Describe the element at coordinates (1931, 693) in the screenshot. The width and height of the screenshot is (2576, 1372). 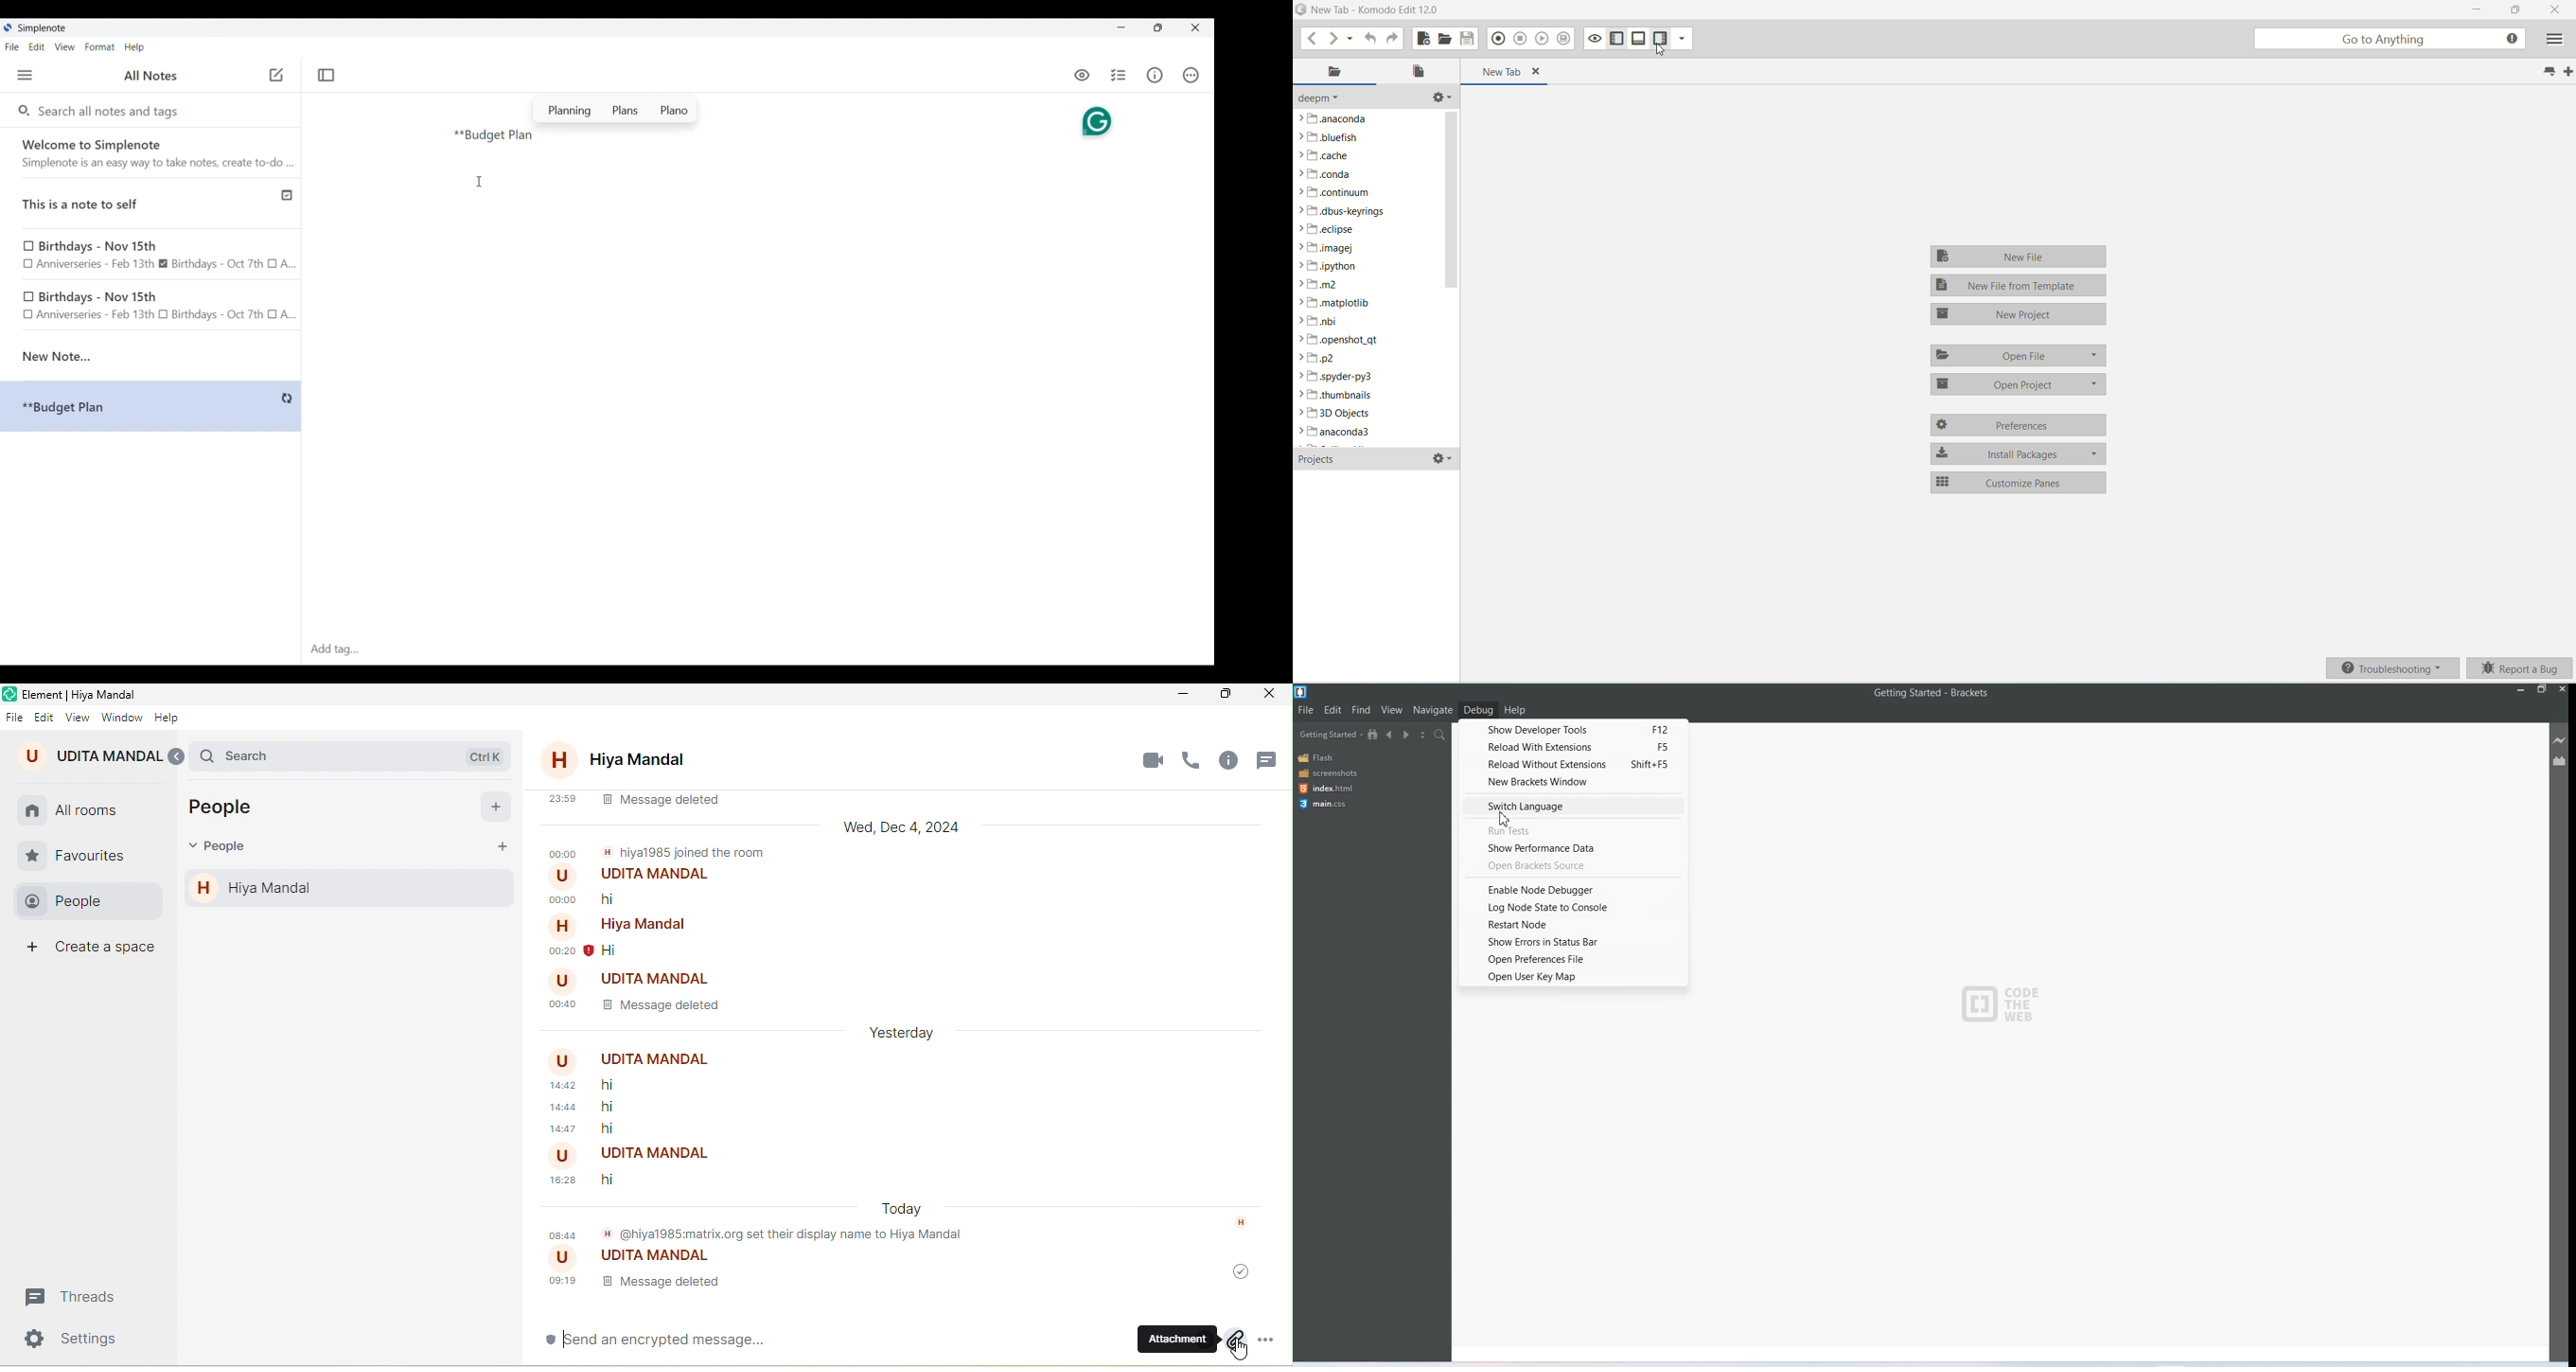
I see `Getting Started - Brackets` at that location.